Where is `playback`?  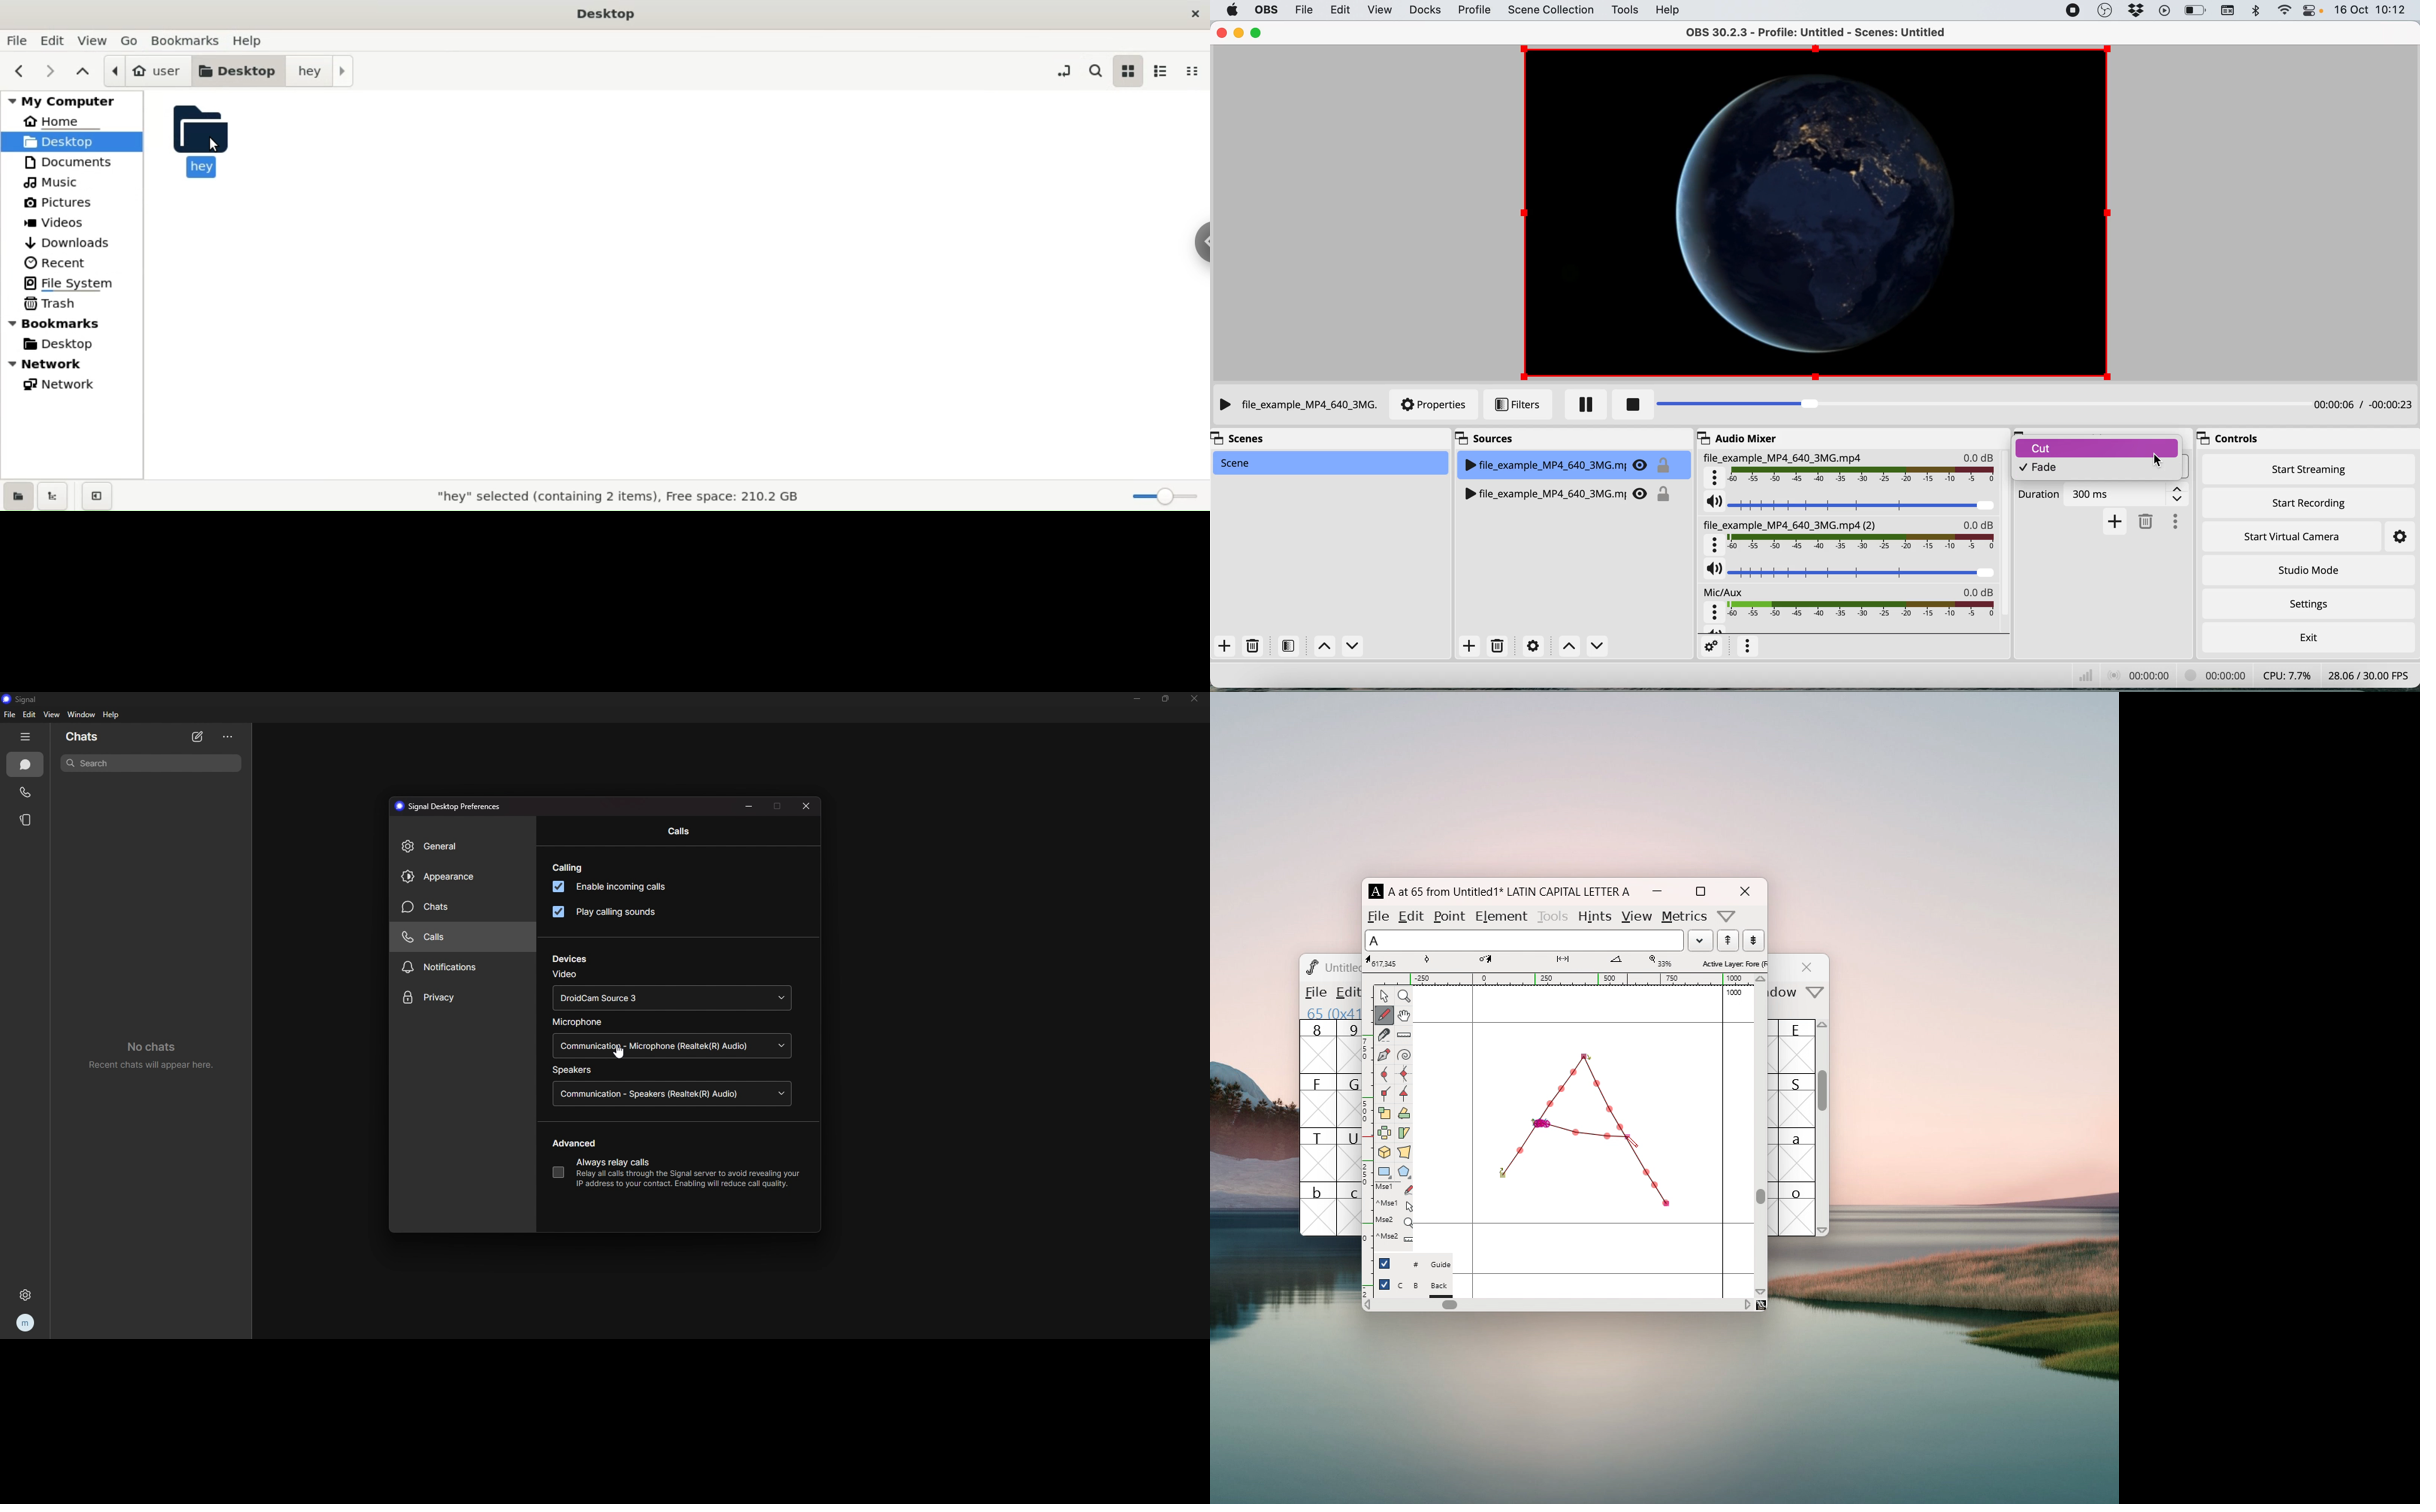 playback is located at coordinates (2167, 11).